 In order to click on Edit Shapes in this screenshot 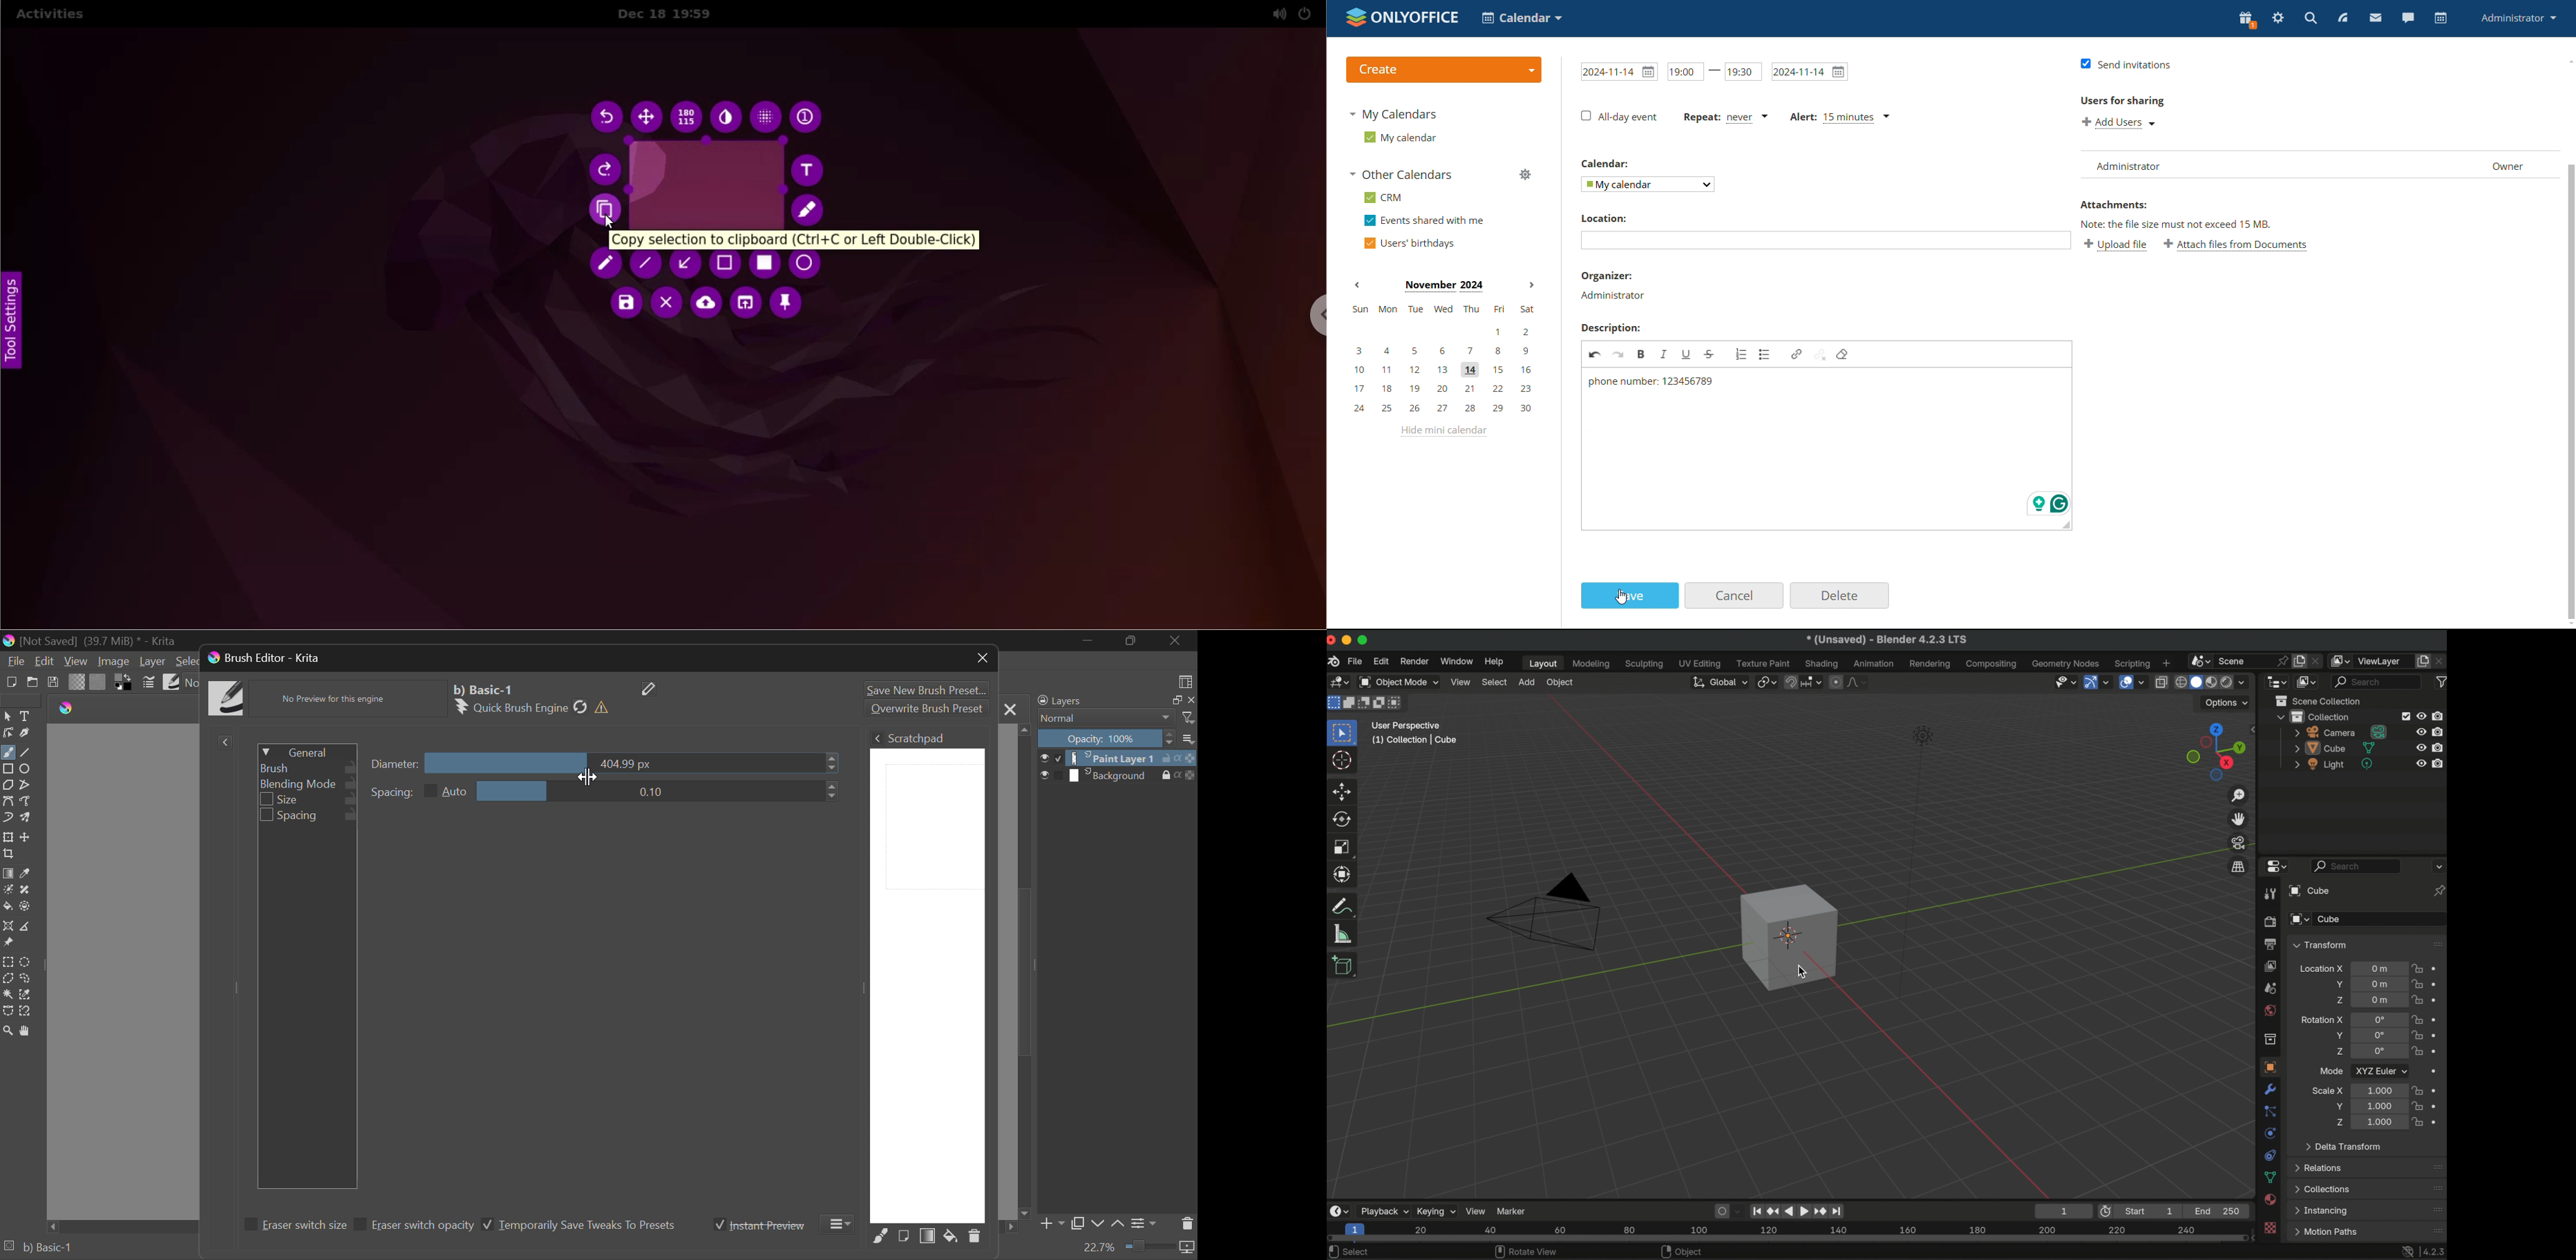, I will do `click(7, 732)`.